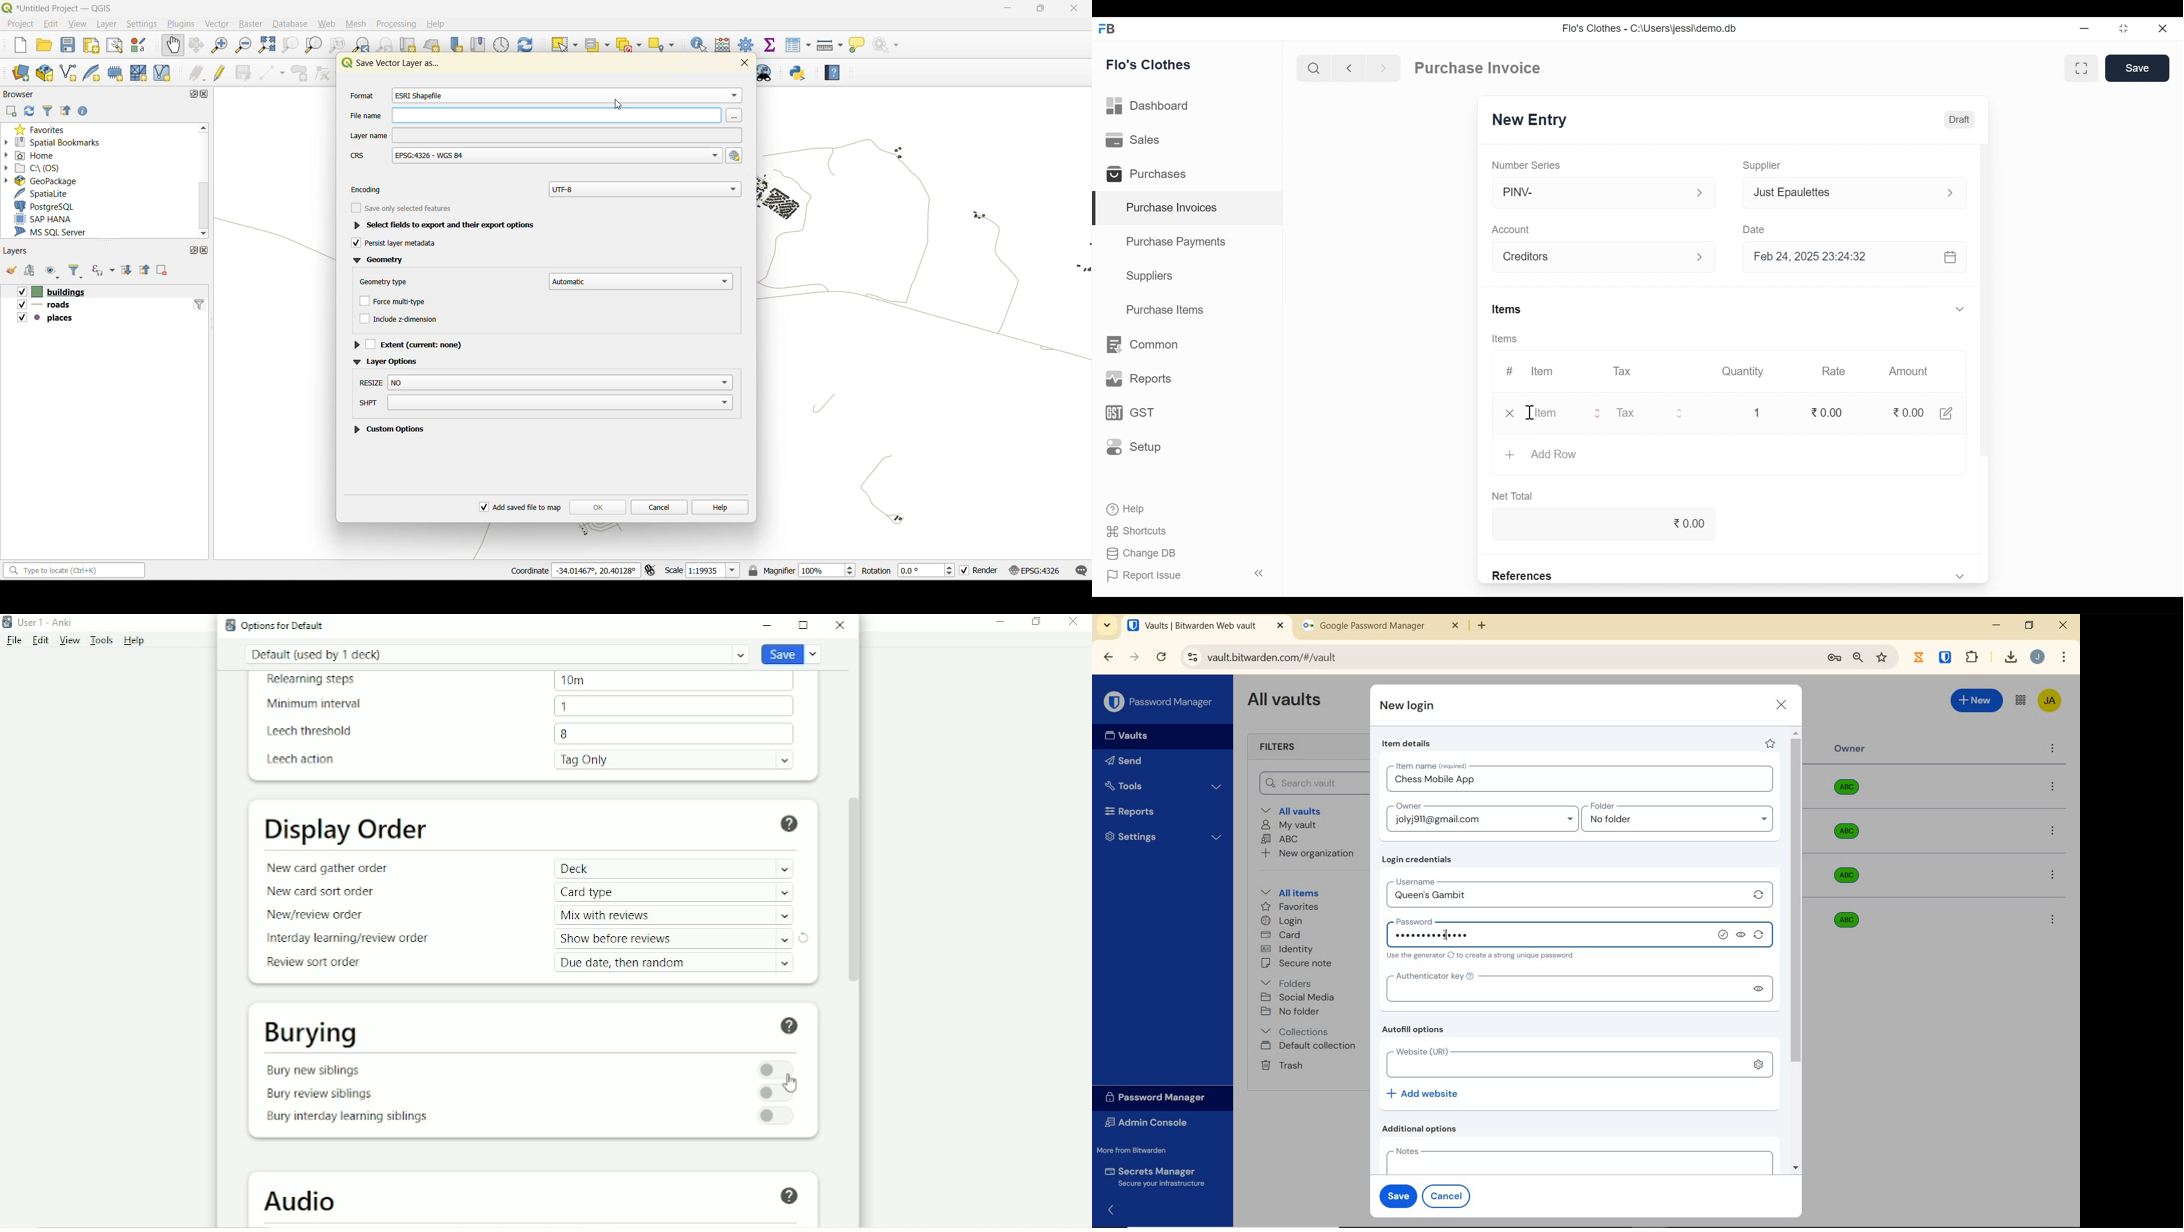  I want to click on 10m, so click(572, 682).